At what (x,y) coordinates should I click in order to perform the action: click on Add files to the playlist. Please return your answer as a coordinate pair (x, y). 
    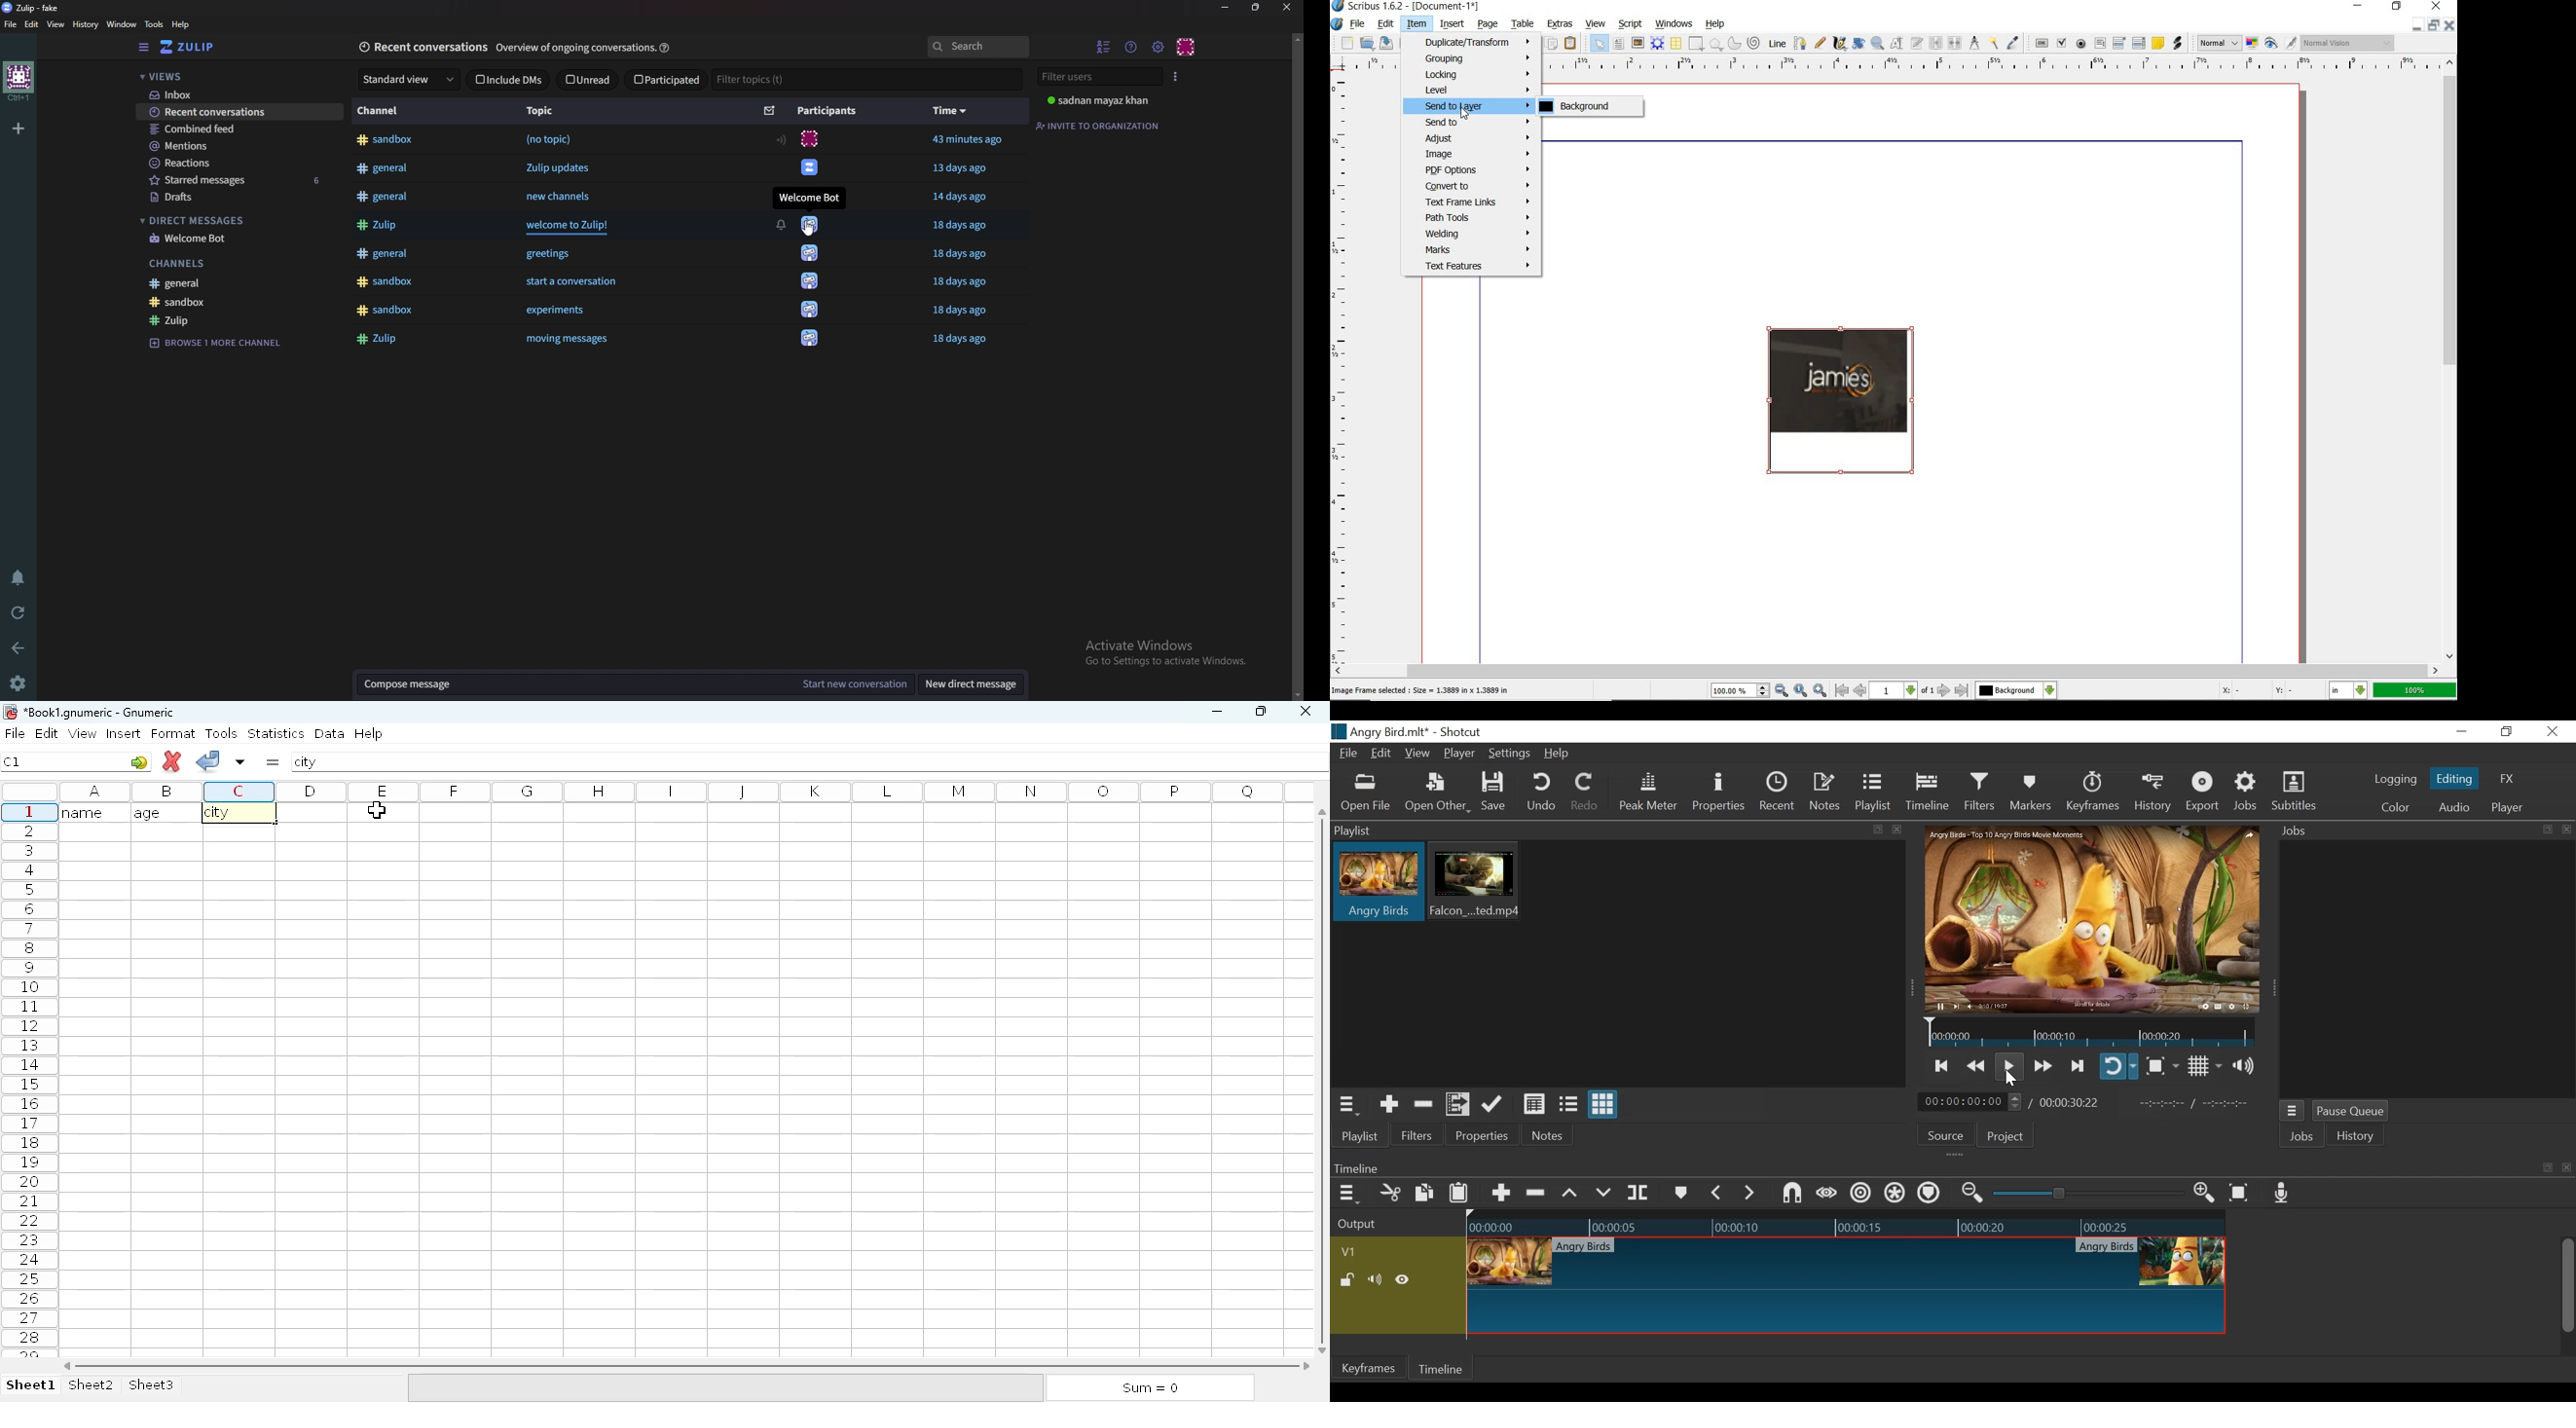
    Looking at the image, I should click on (1459, 1105).